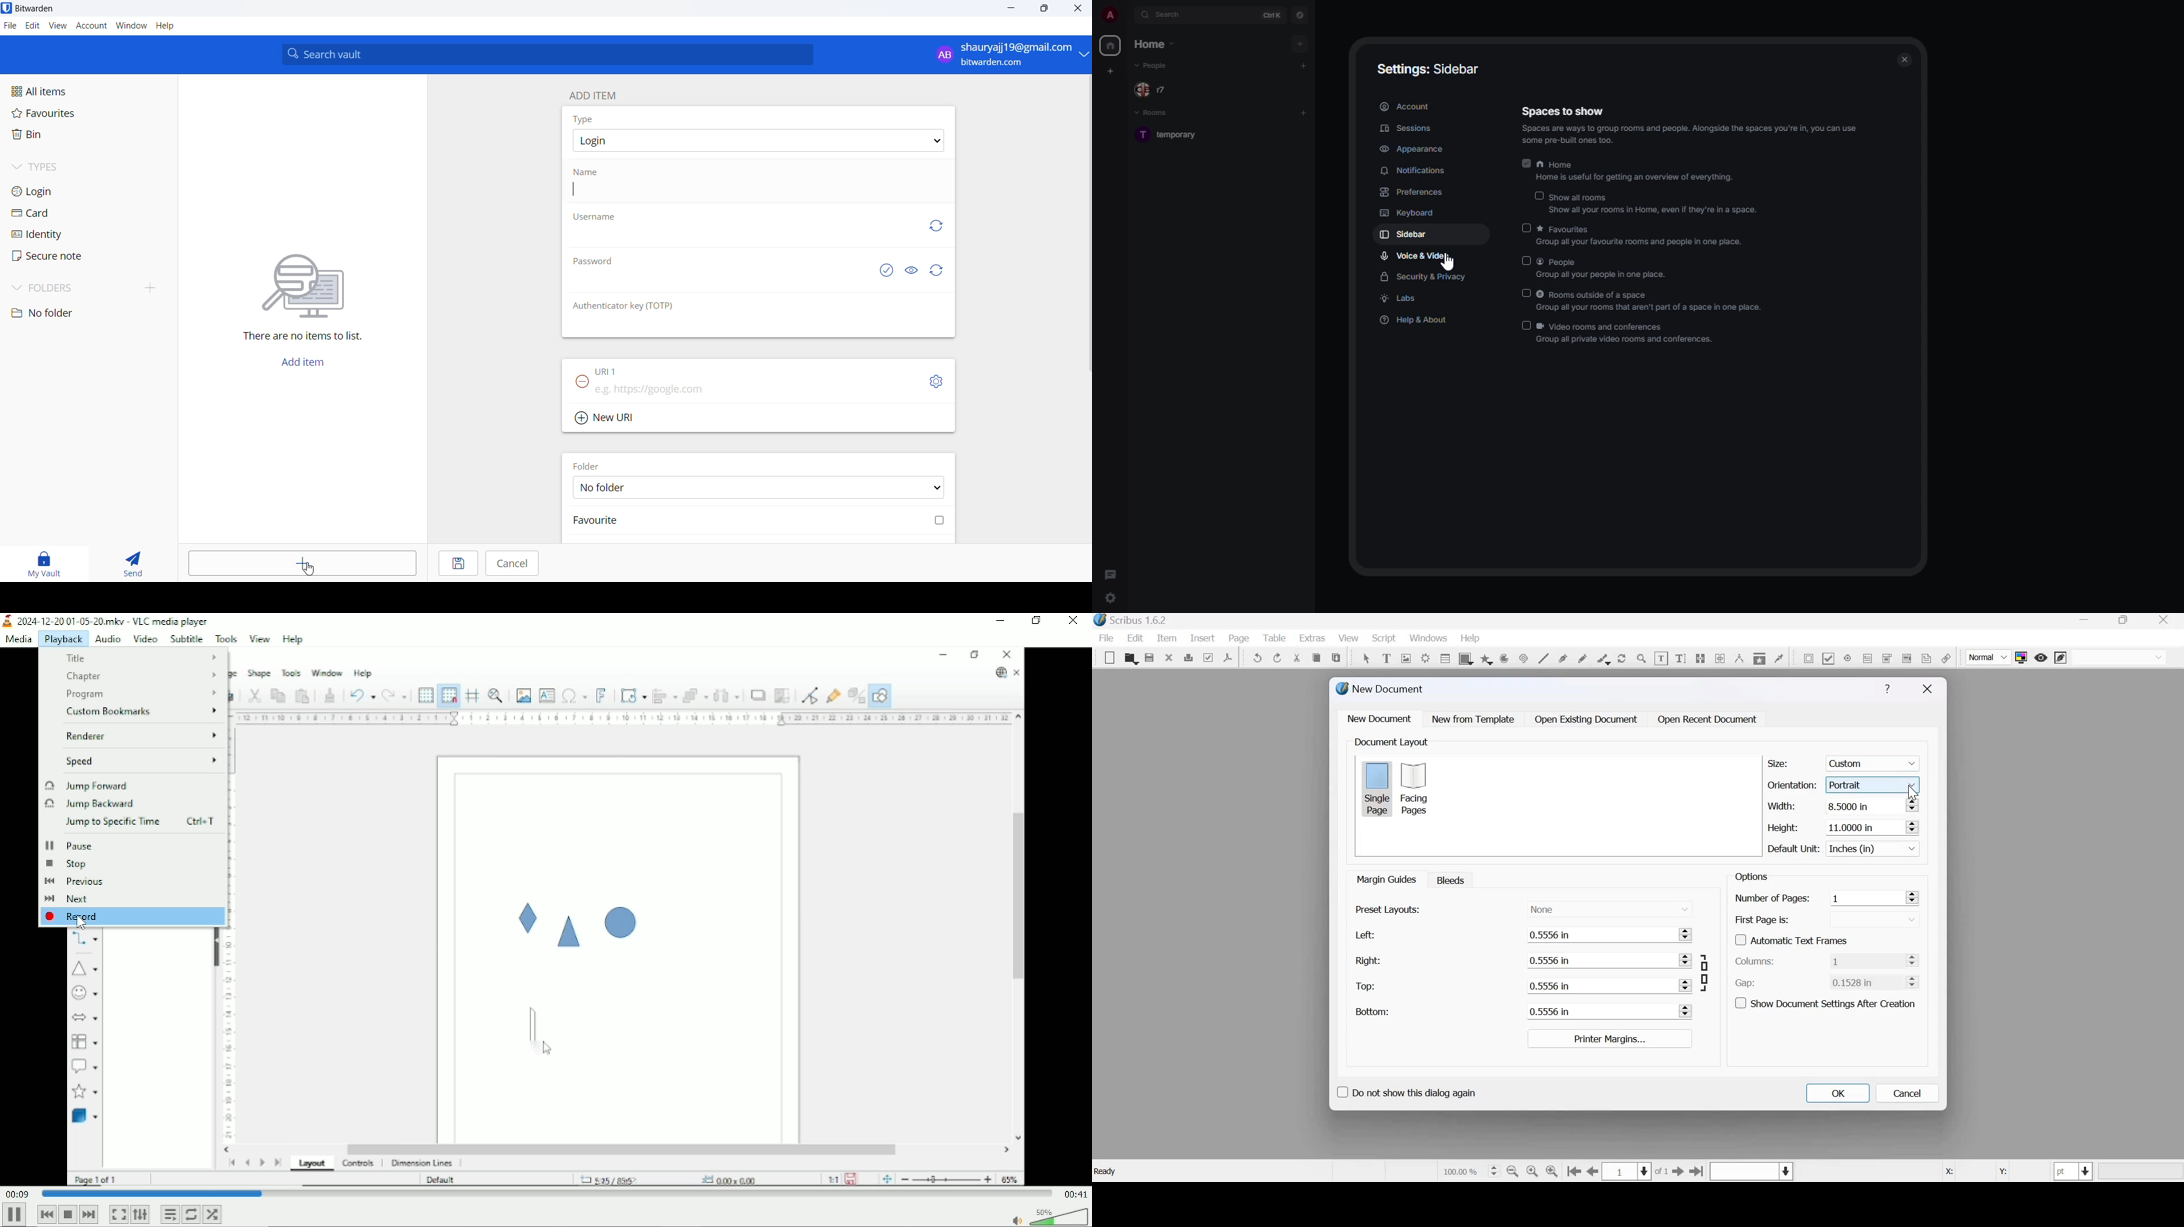 The image size is (2184, 1232). I want to click on minimize, so click(2086, 621).